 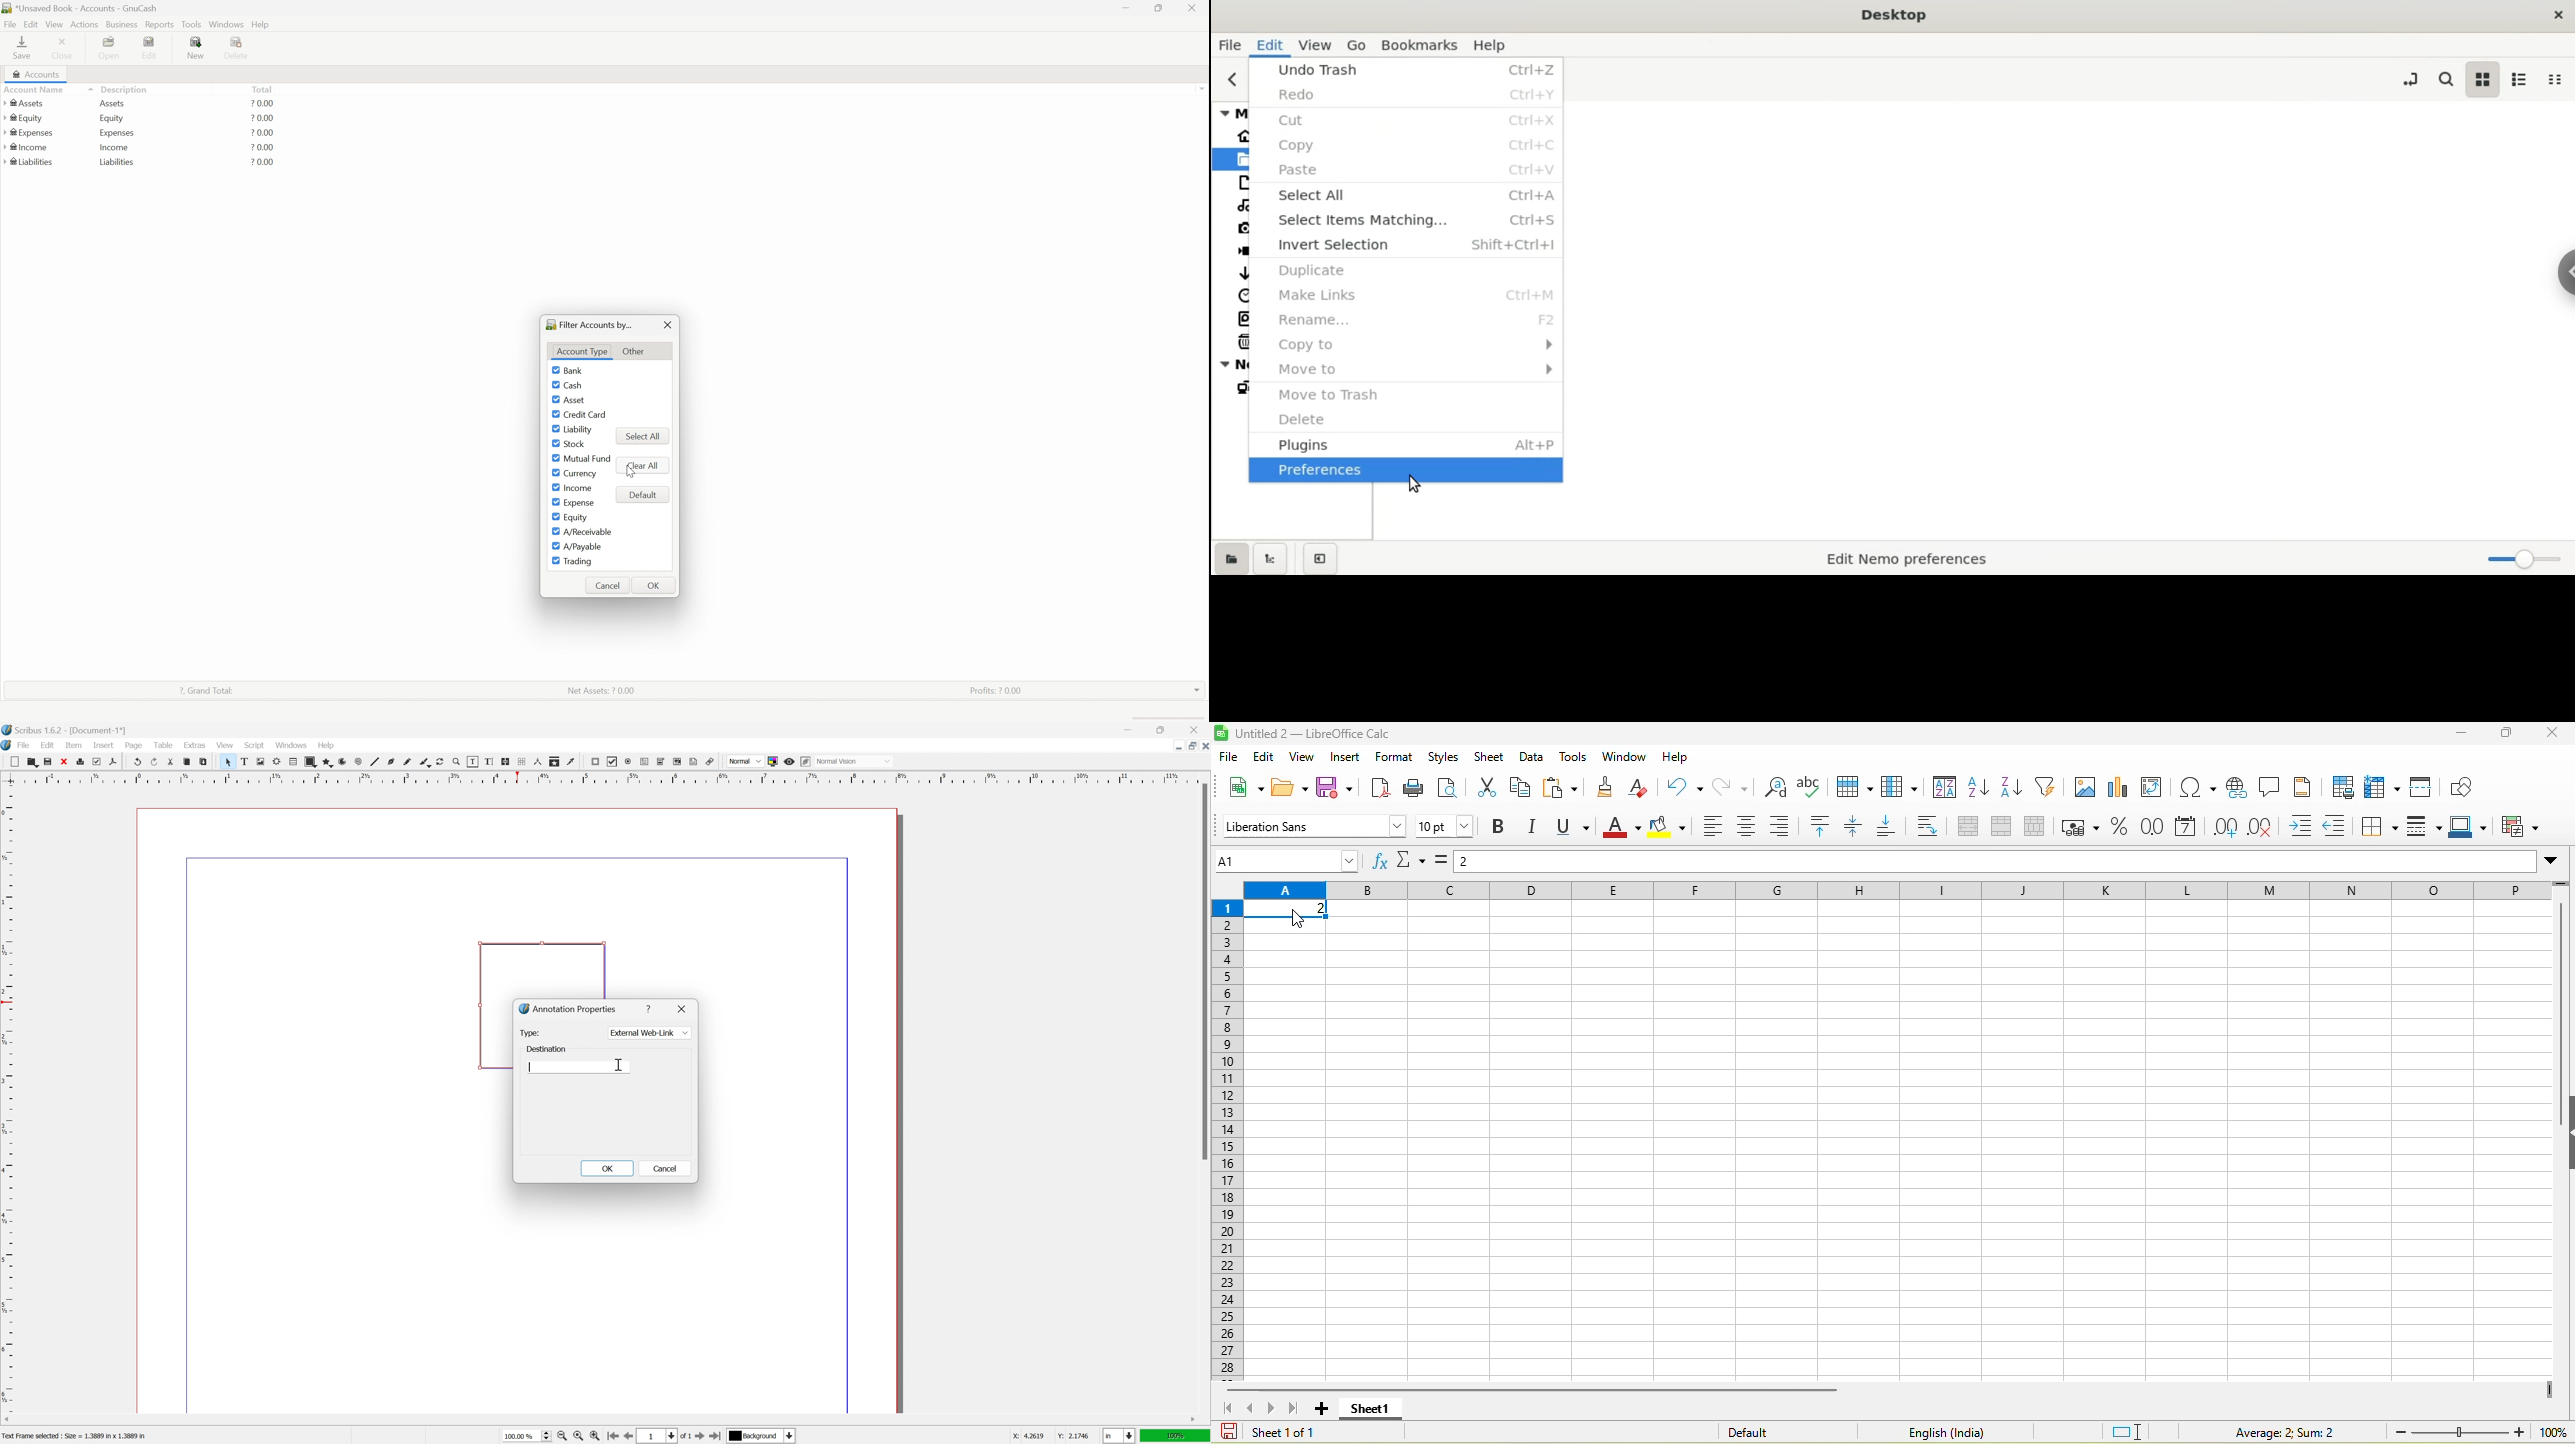 What do you see at coordinates (1374, 1408) in the screenshot?
I see `sheet 1` at bounding box center [1374, 1408].